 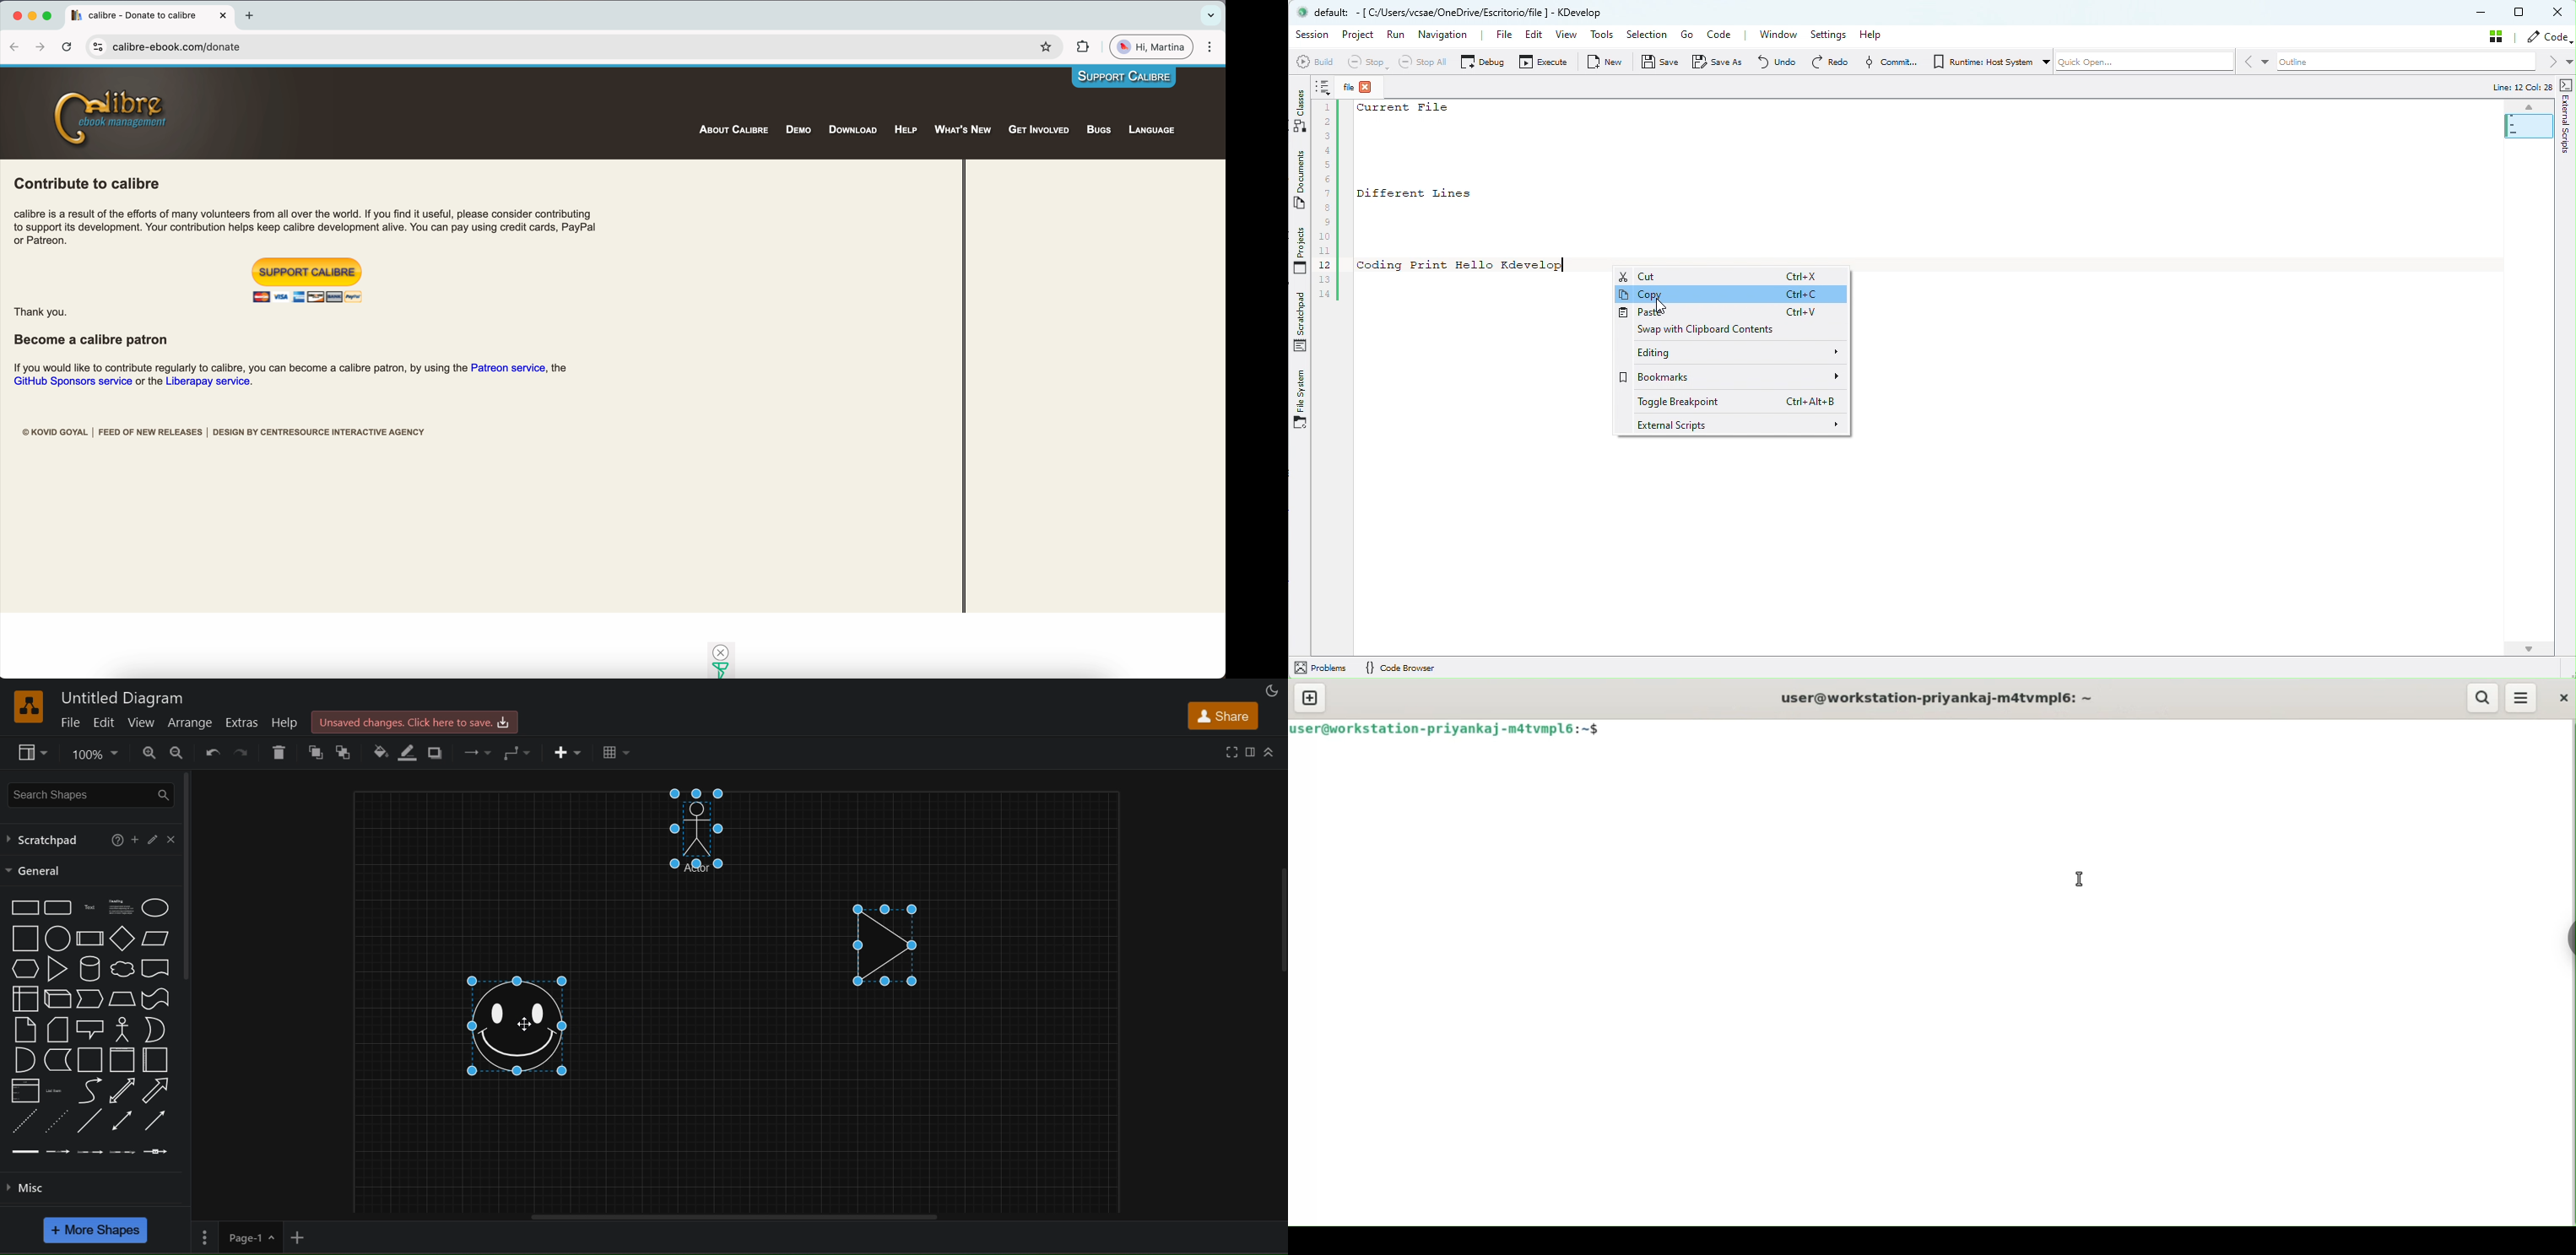 What do you see at coordinates (1727, 315) in the screenshot?
I see `Paste` at bounding box center [1727, 315].